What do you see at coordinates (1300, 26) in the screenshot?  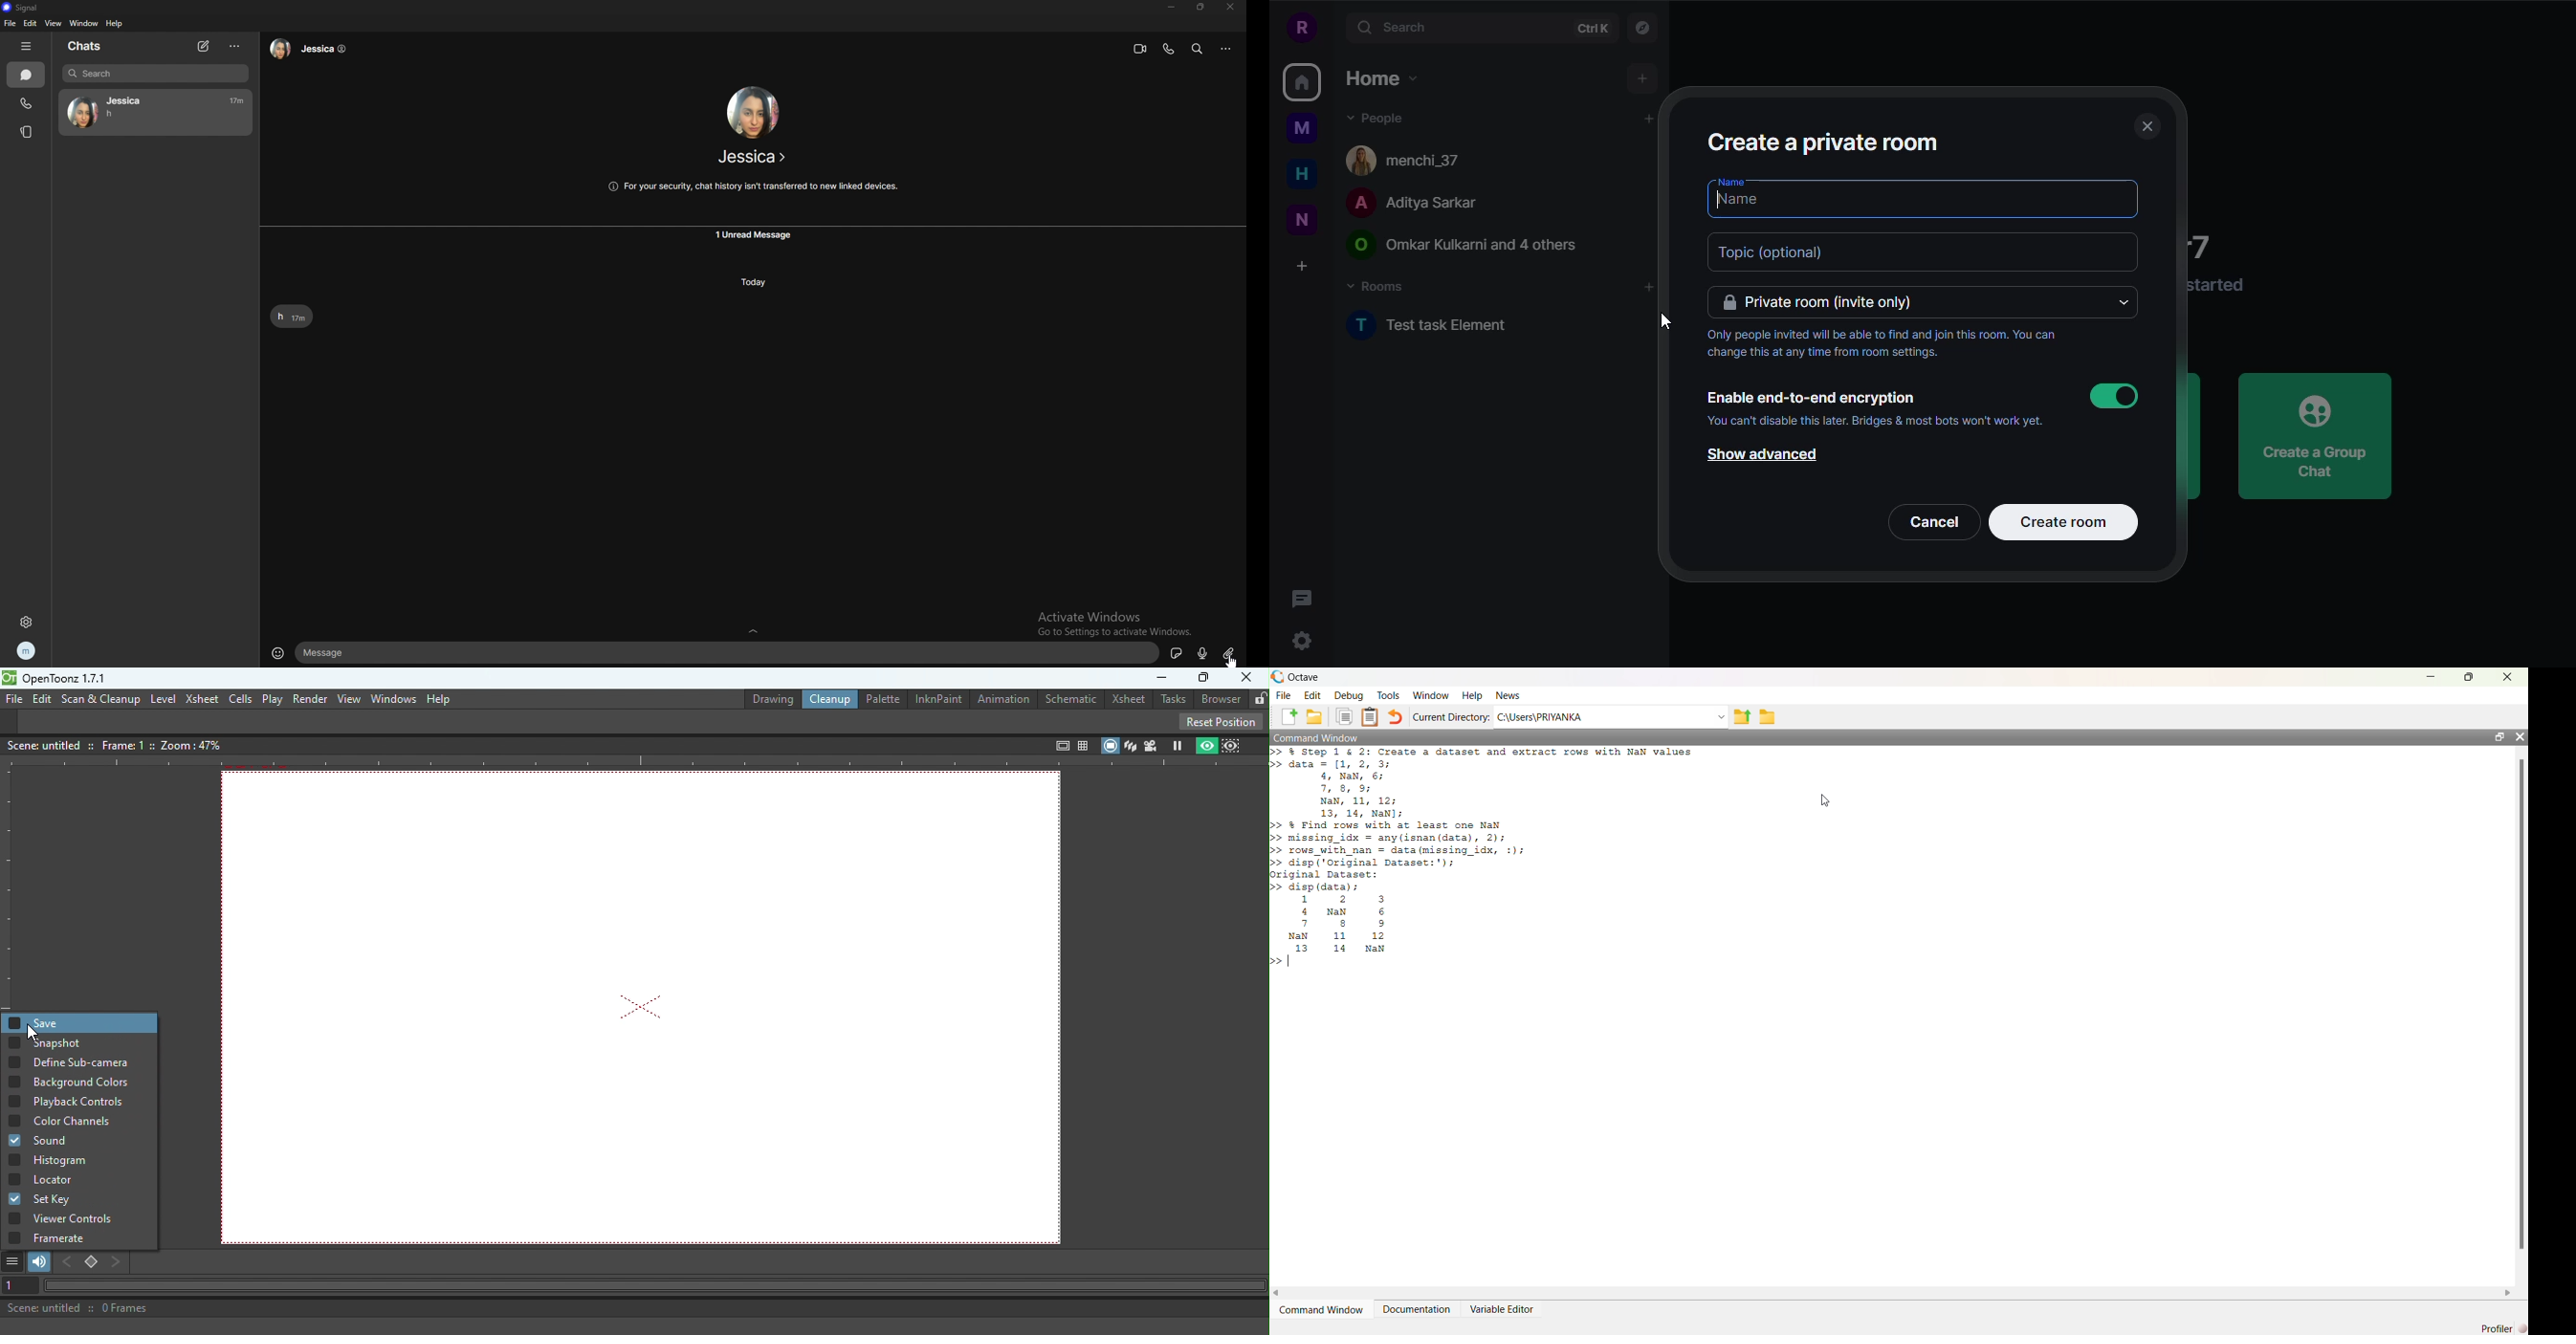 I see `profile` at bounding box center [1300, 26].